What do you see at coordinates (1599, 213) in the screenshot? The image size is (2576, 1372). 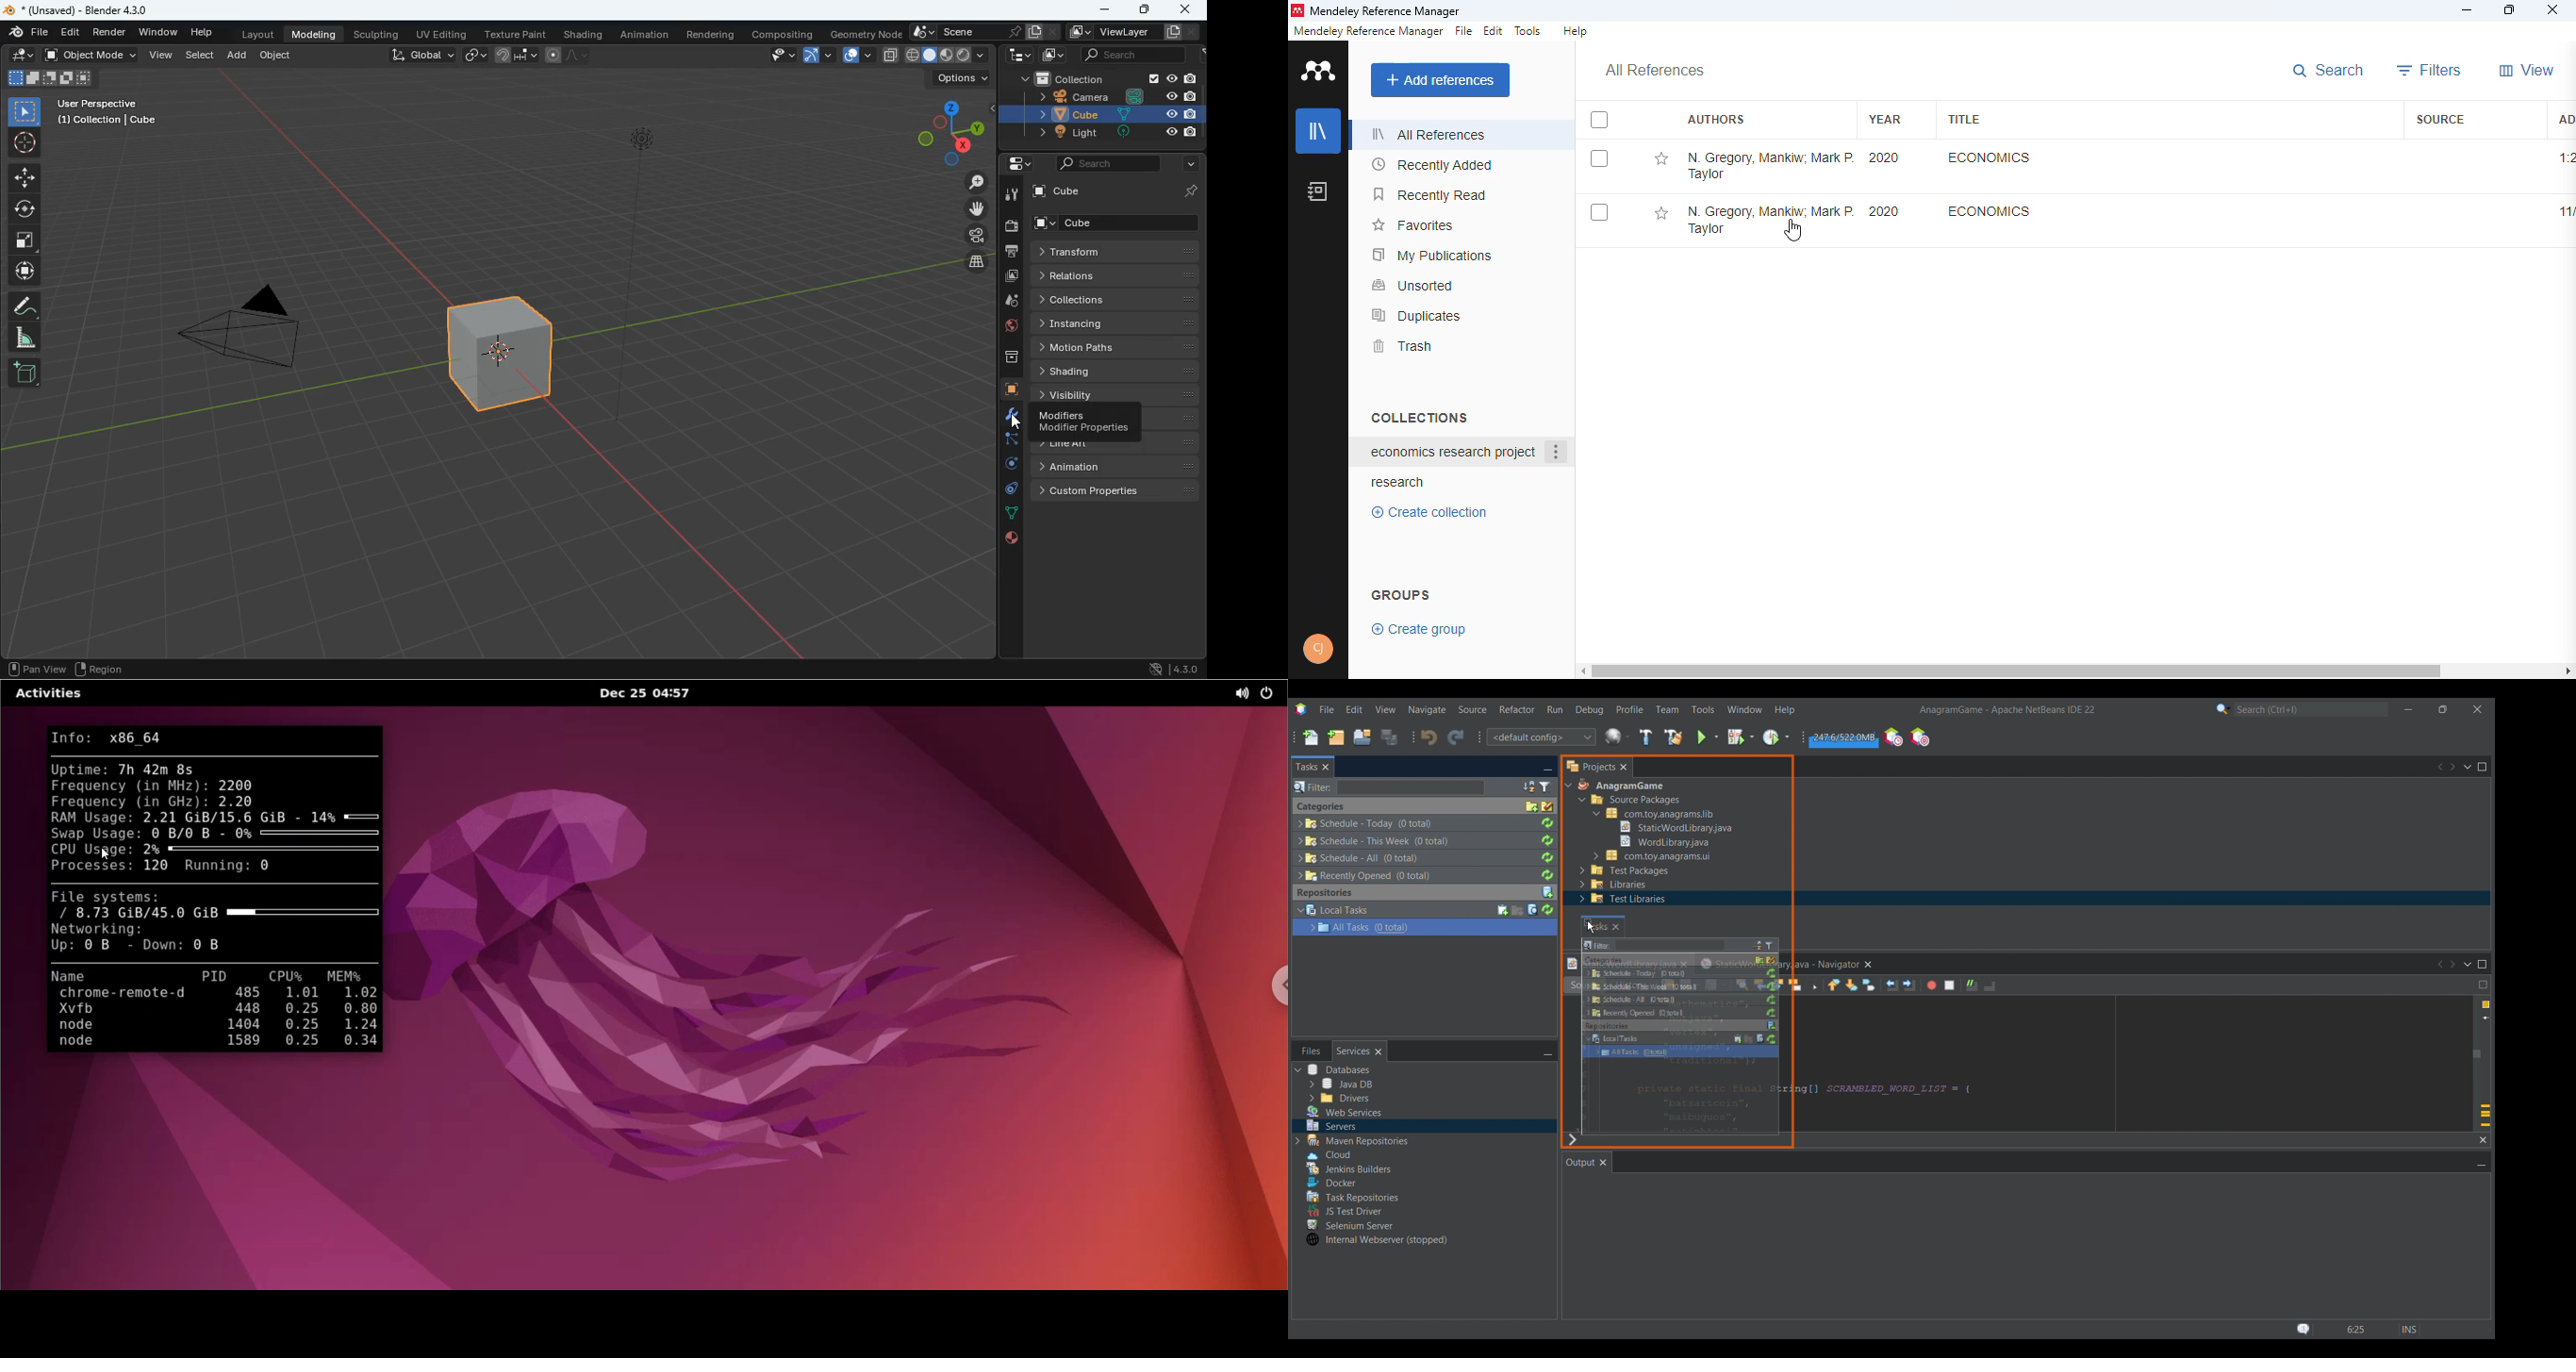 I see `select` at bounding box center [1599, 213].